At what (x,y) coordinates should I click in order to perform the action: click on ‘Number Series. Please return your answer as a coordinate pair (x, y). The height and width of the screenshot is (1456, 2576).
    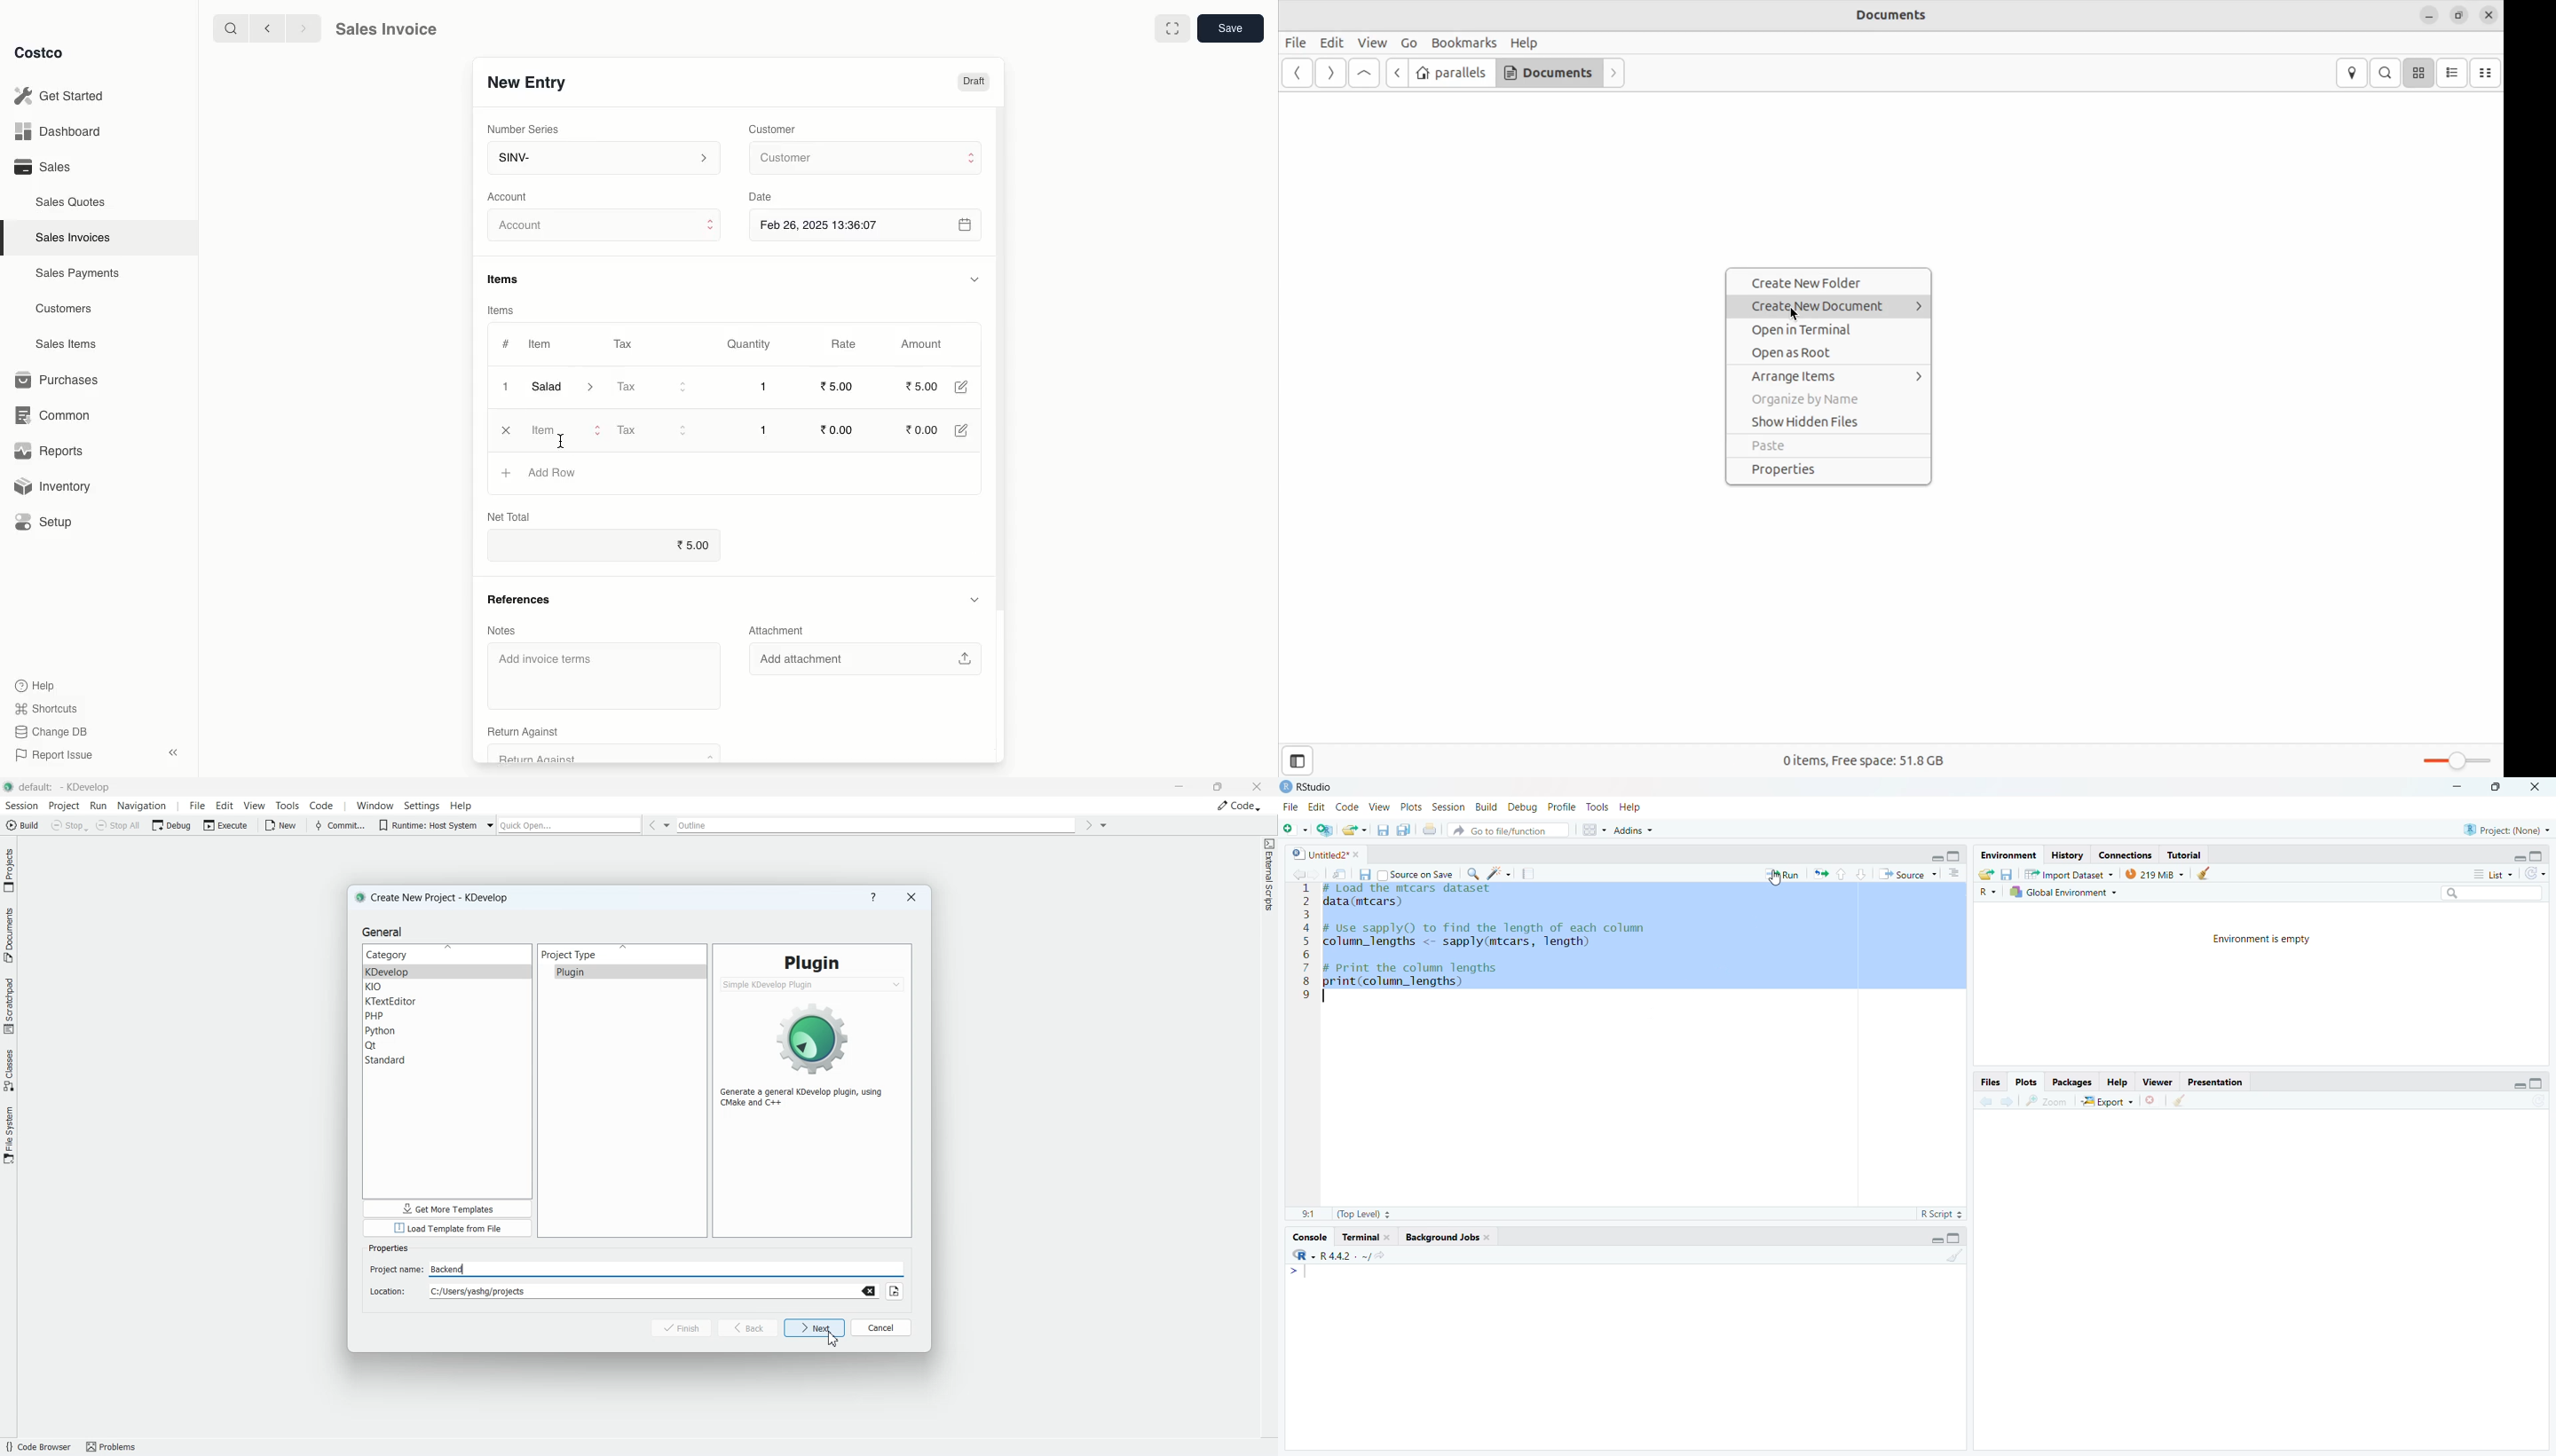
    Looking at the image, I should click on (520, 130).